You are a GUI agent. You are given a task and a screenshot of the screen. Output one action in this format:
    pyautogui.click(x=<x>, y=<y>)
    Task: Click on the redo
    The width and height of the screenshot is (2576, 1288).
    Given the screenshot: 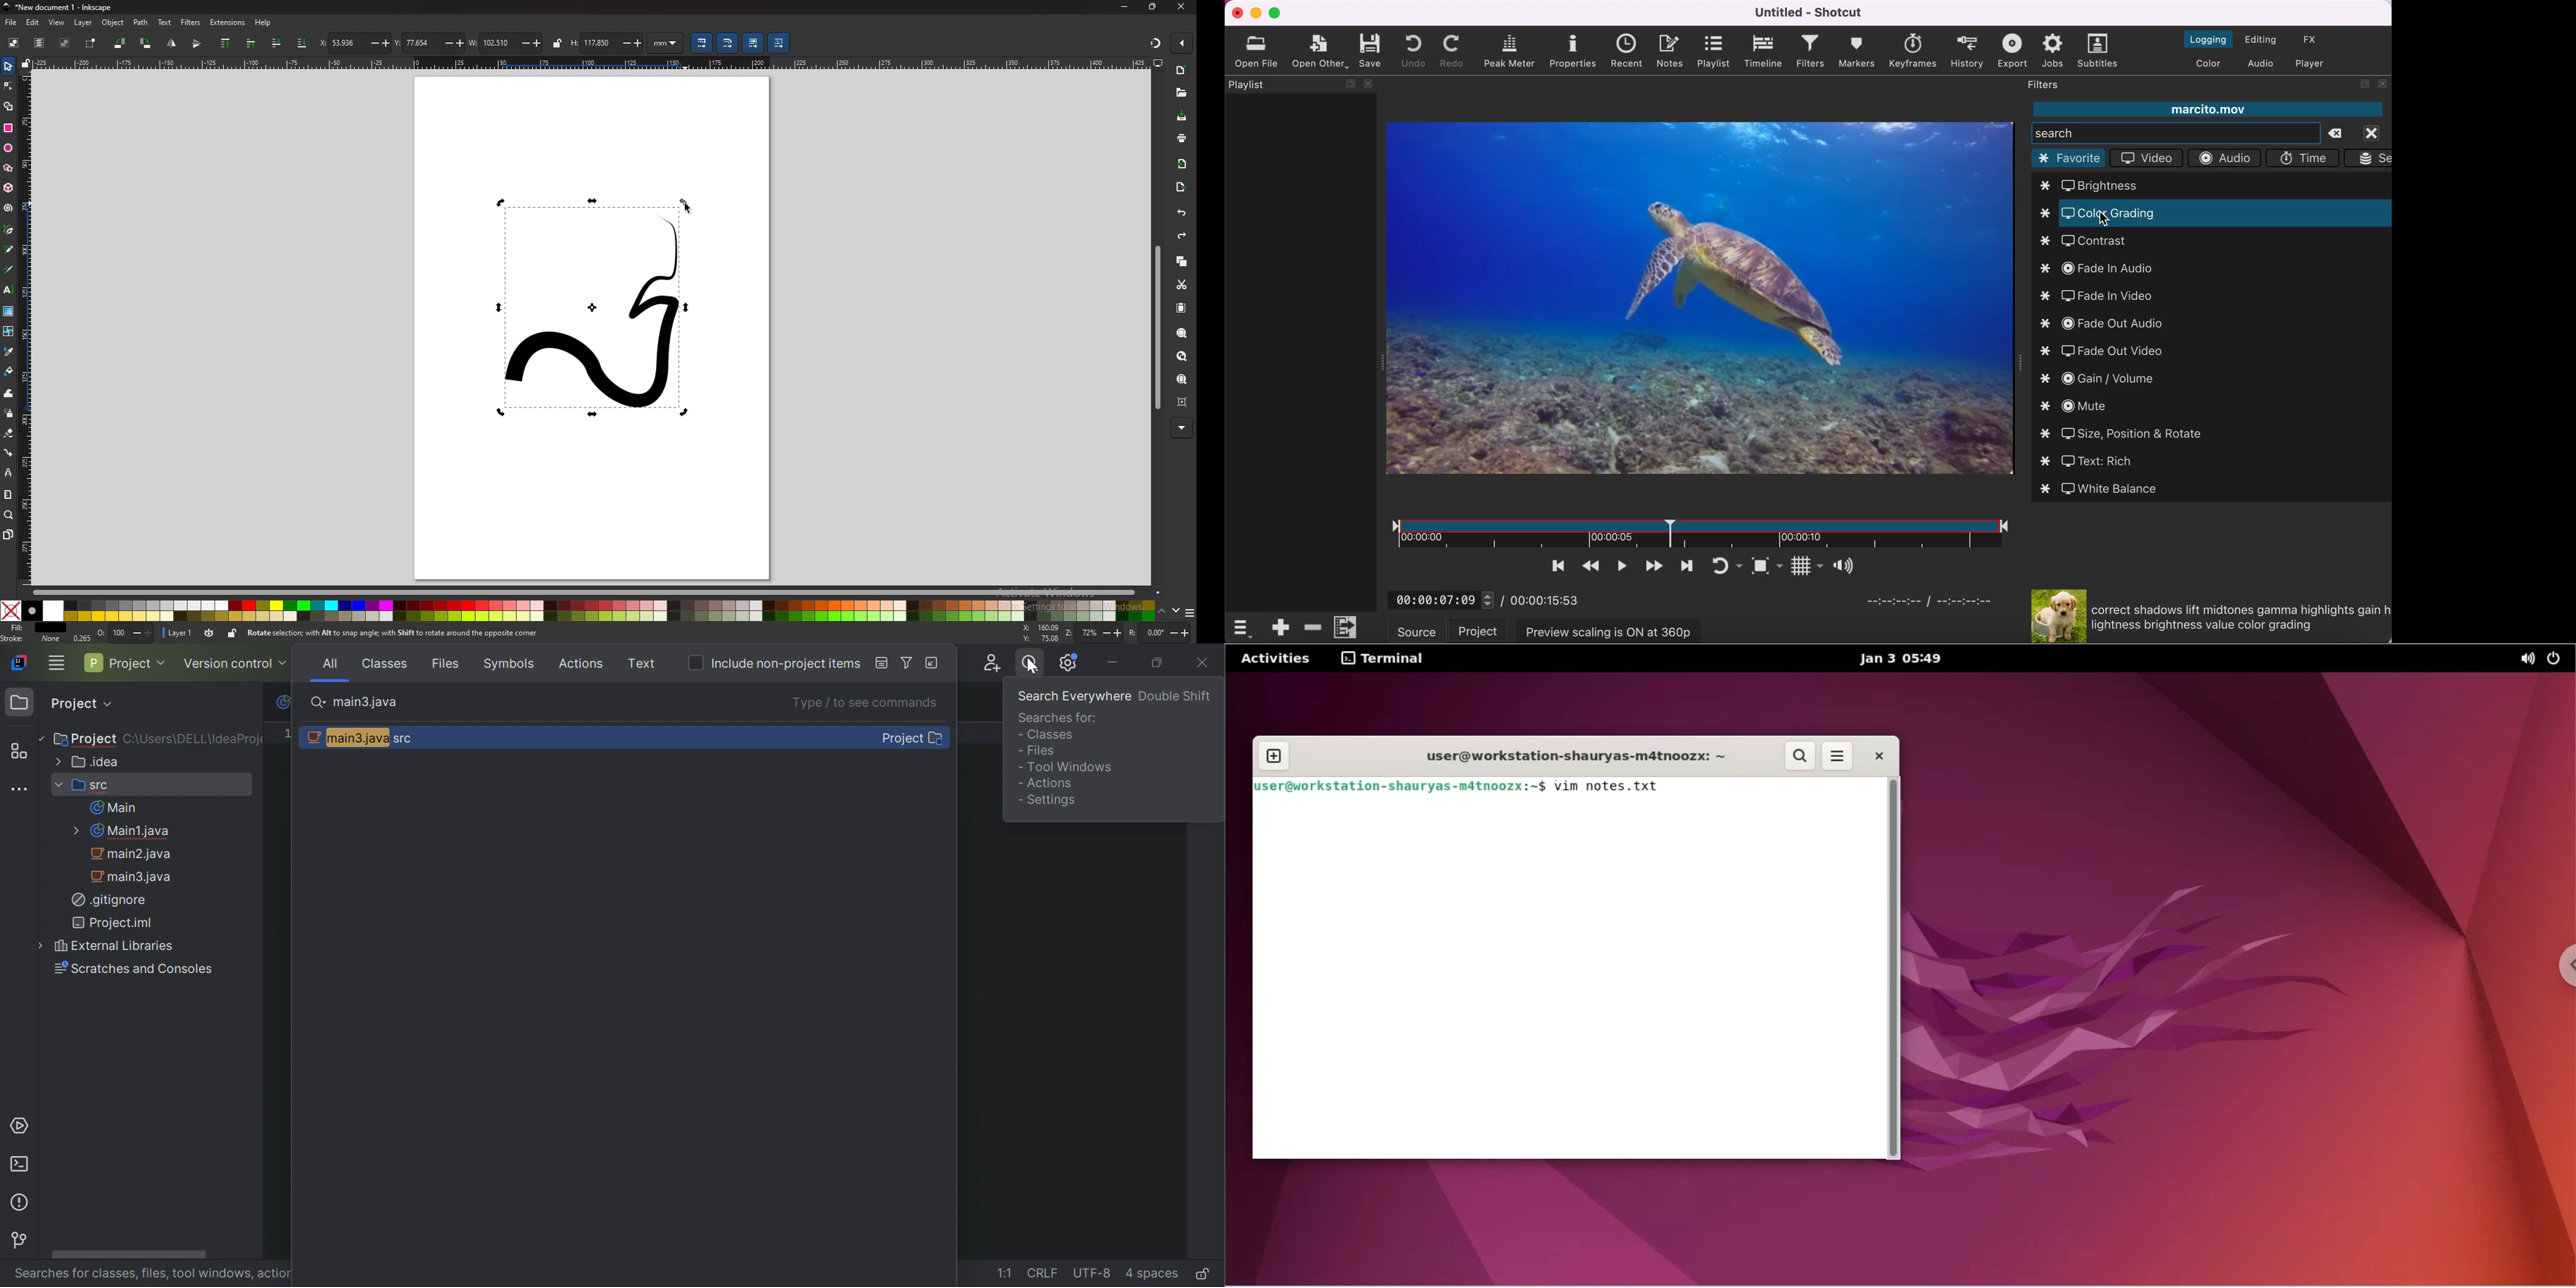 What is the action you would take?
    pyautogui.click(x=1184, y=236)
    